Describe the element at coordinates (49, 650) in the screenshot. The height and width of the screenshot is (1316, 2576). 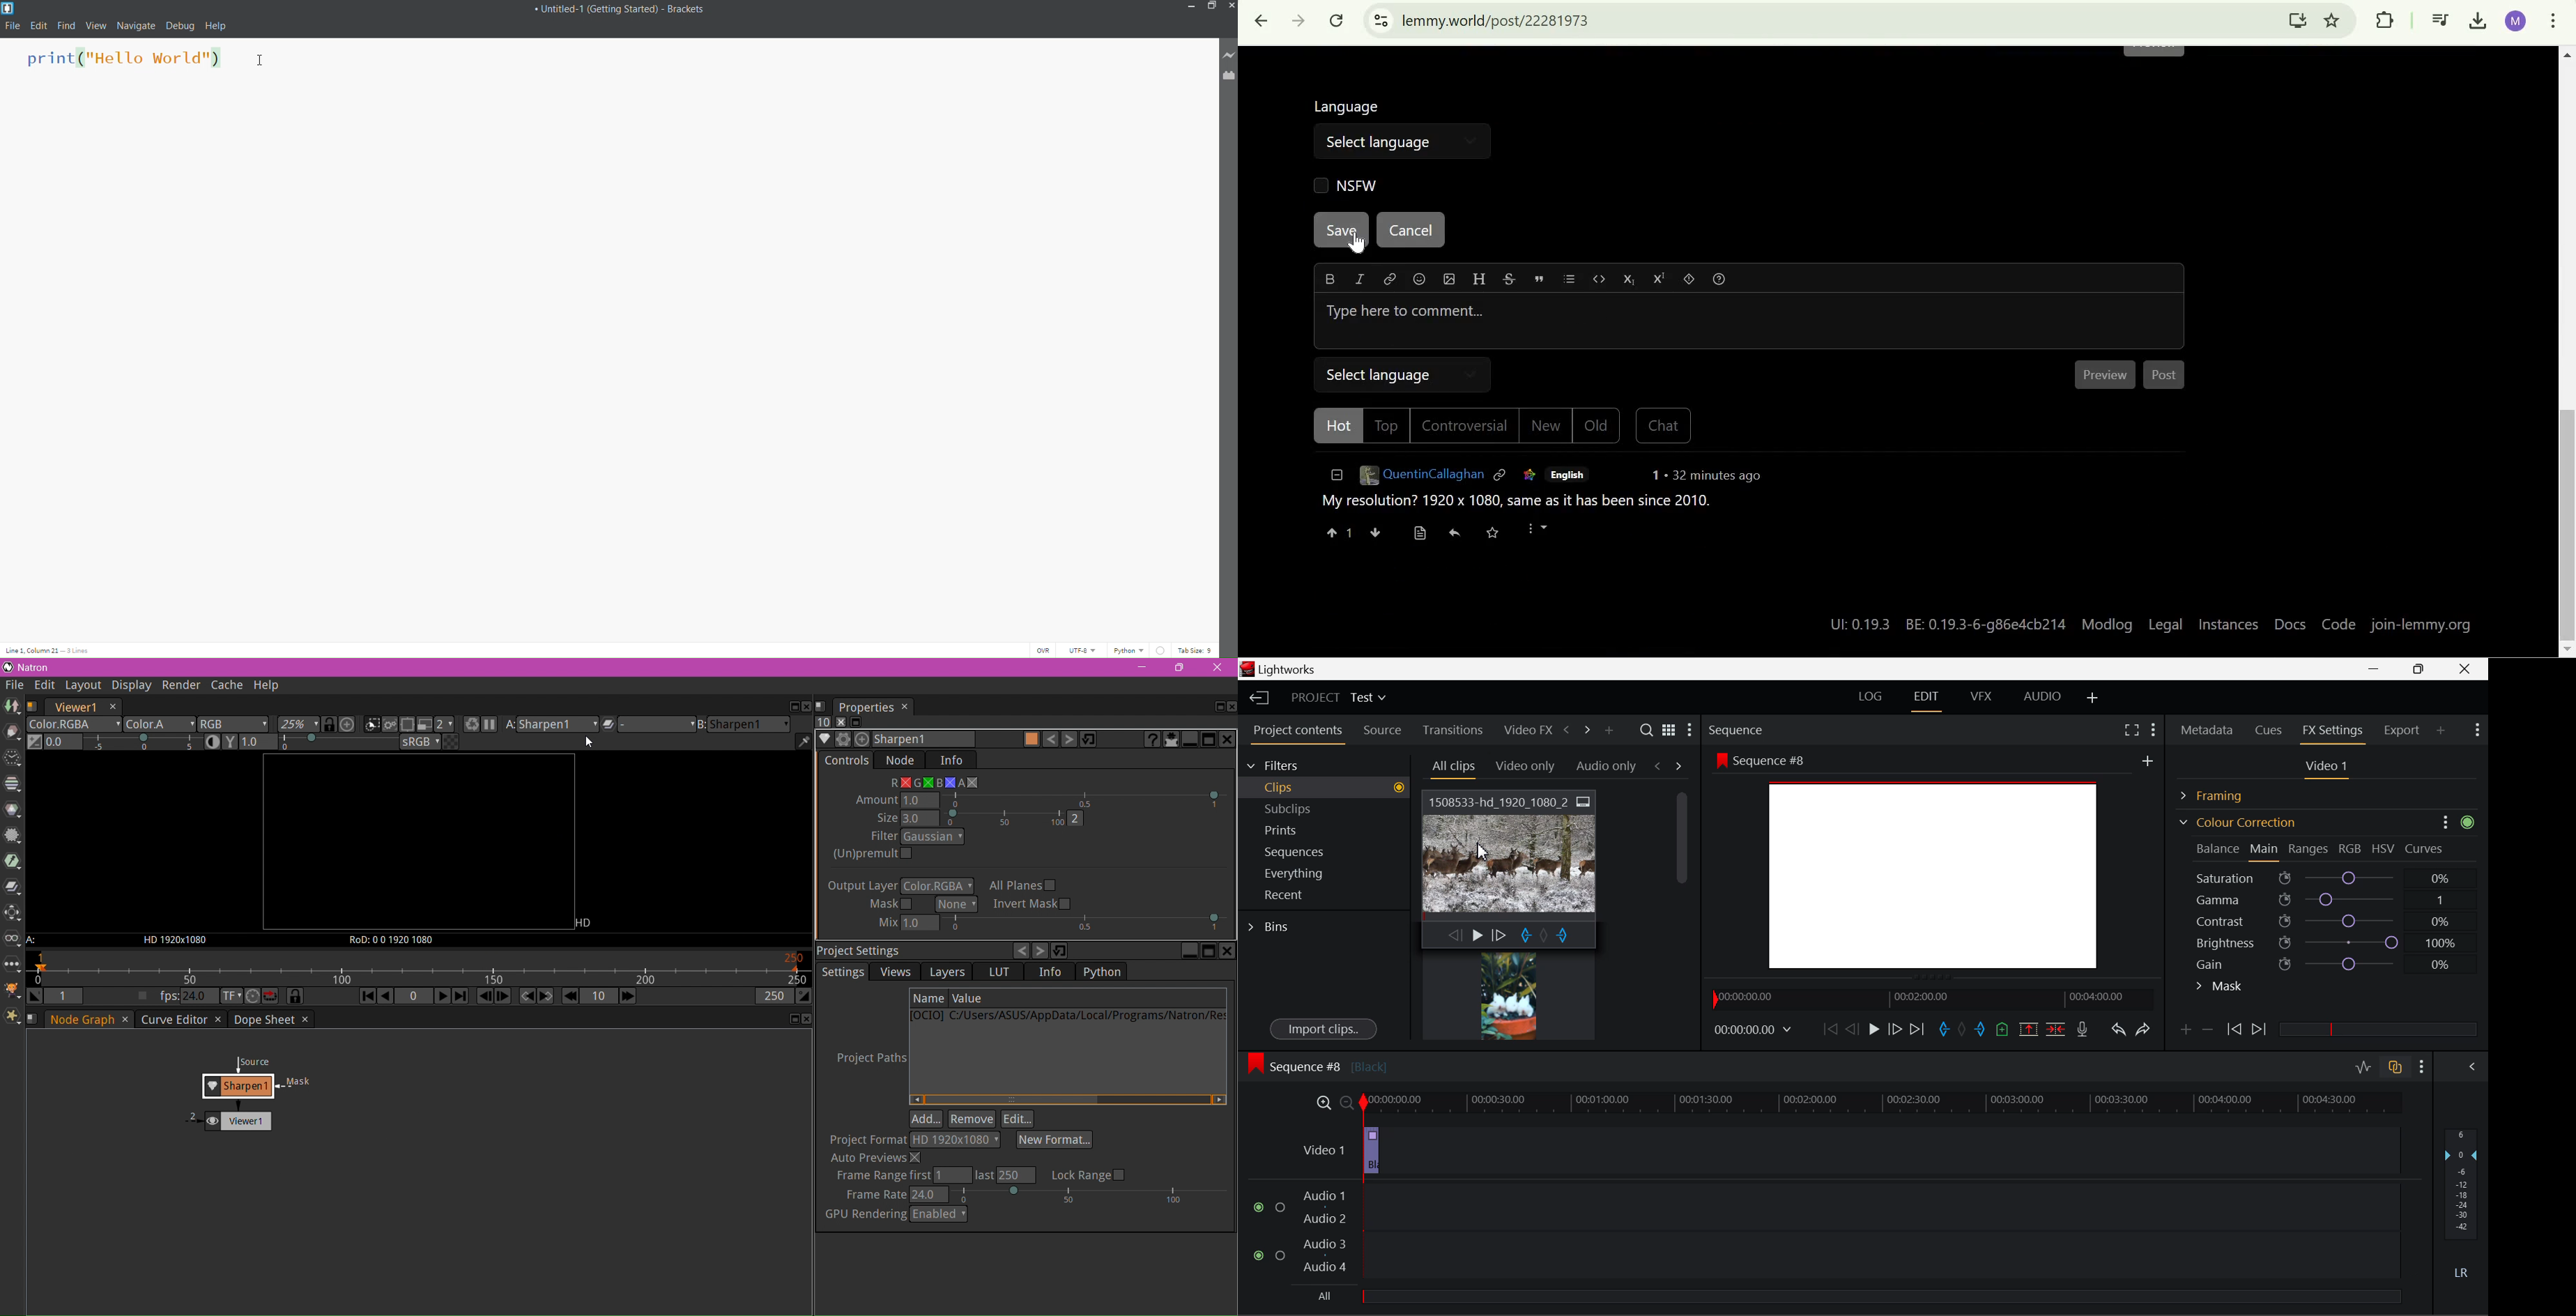
I see `lines and columns` at that location.